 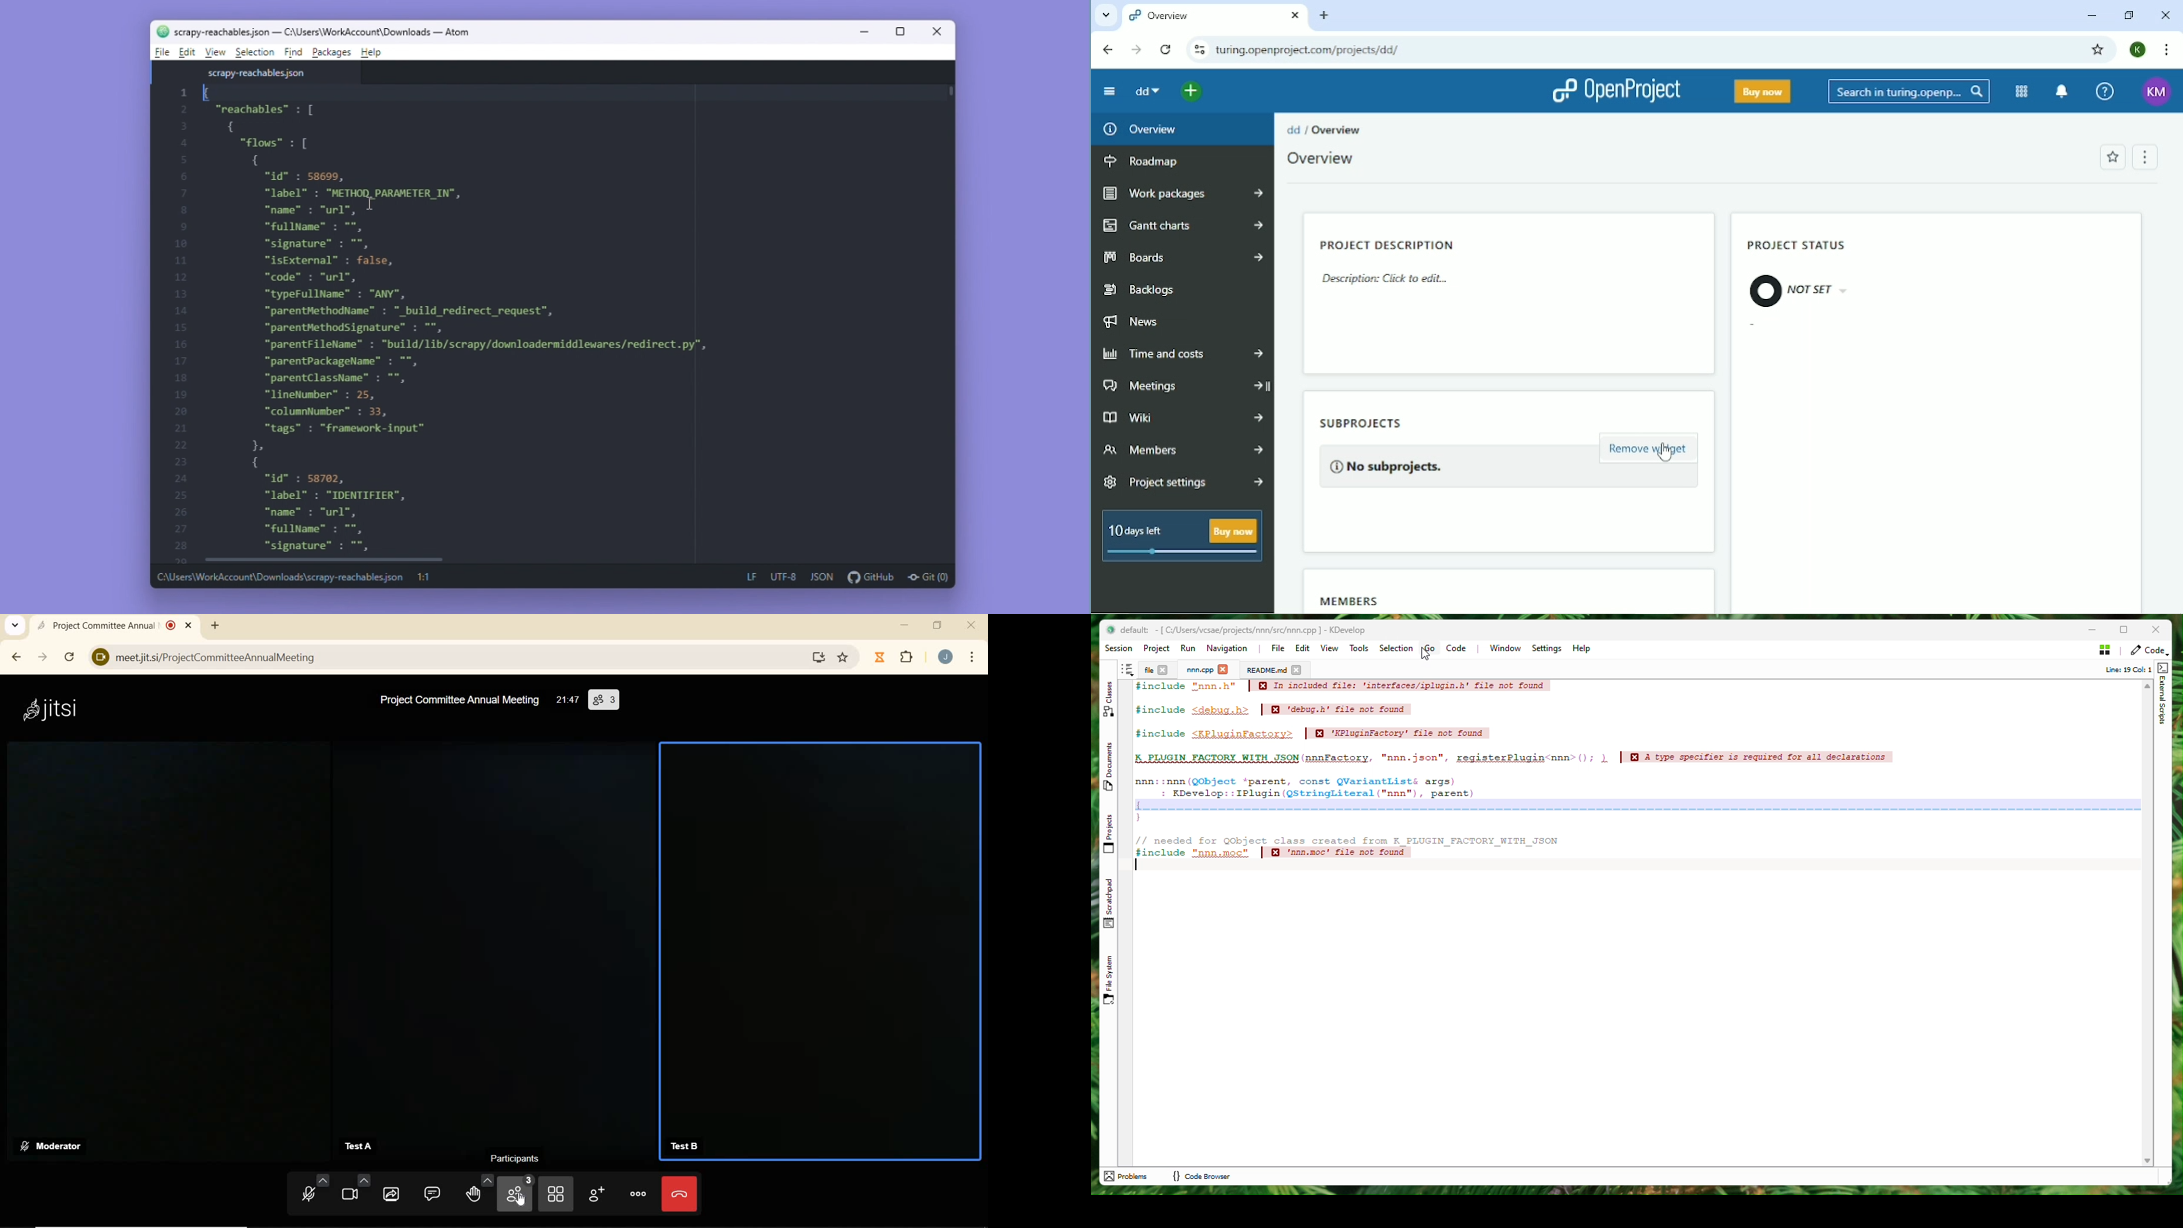 I want to click on Packages, so click(x=332, y=54).